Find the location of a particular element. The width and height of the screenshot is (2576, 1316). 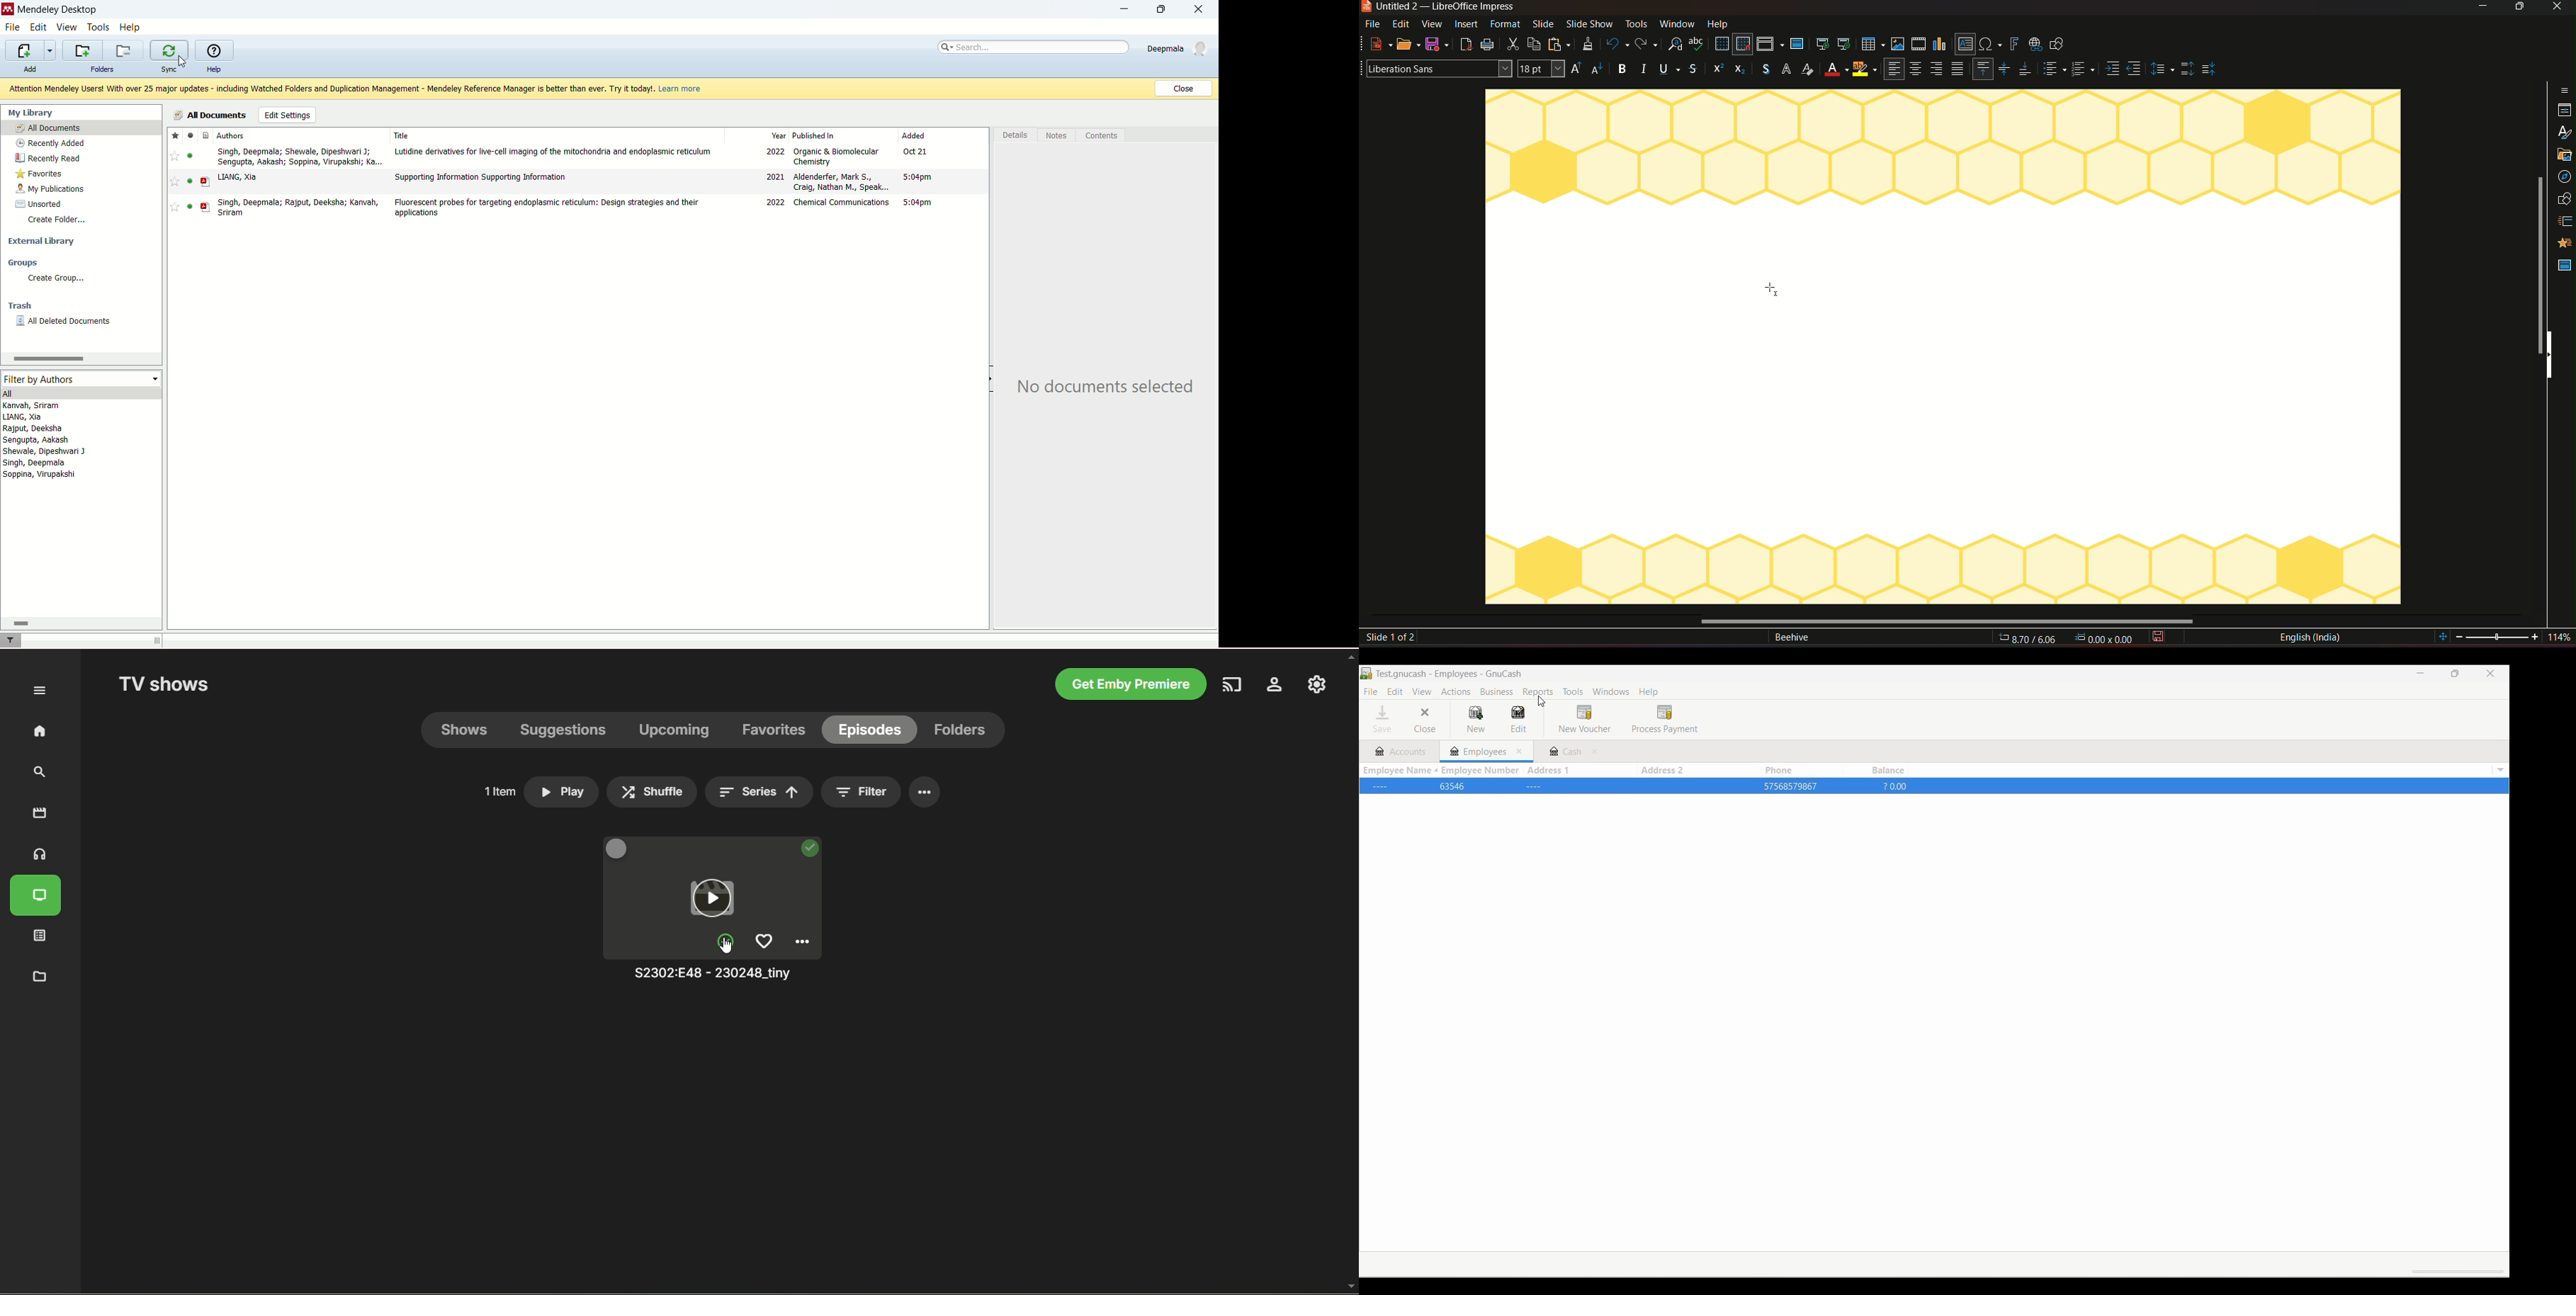

Bold is located at coordinates (1622, 69).